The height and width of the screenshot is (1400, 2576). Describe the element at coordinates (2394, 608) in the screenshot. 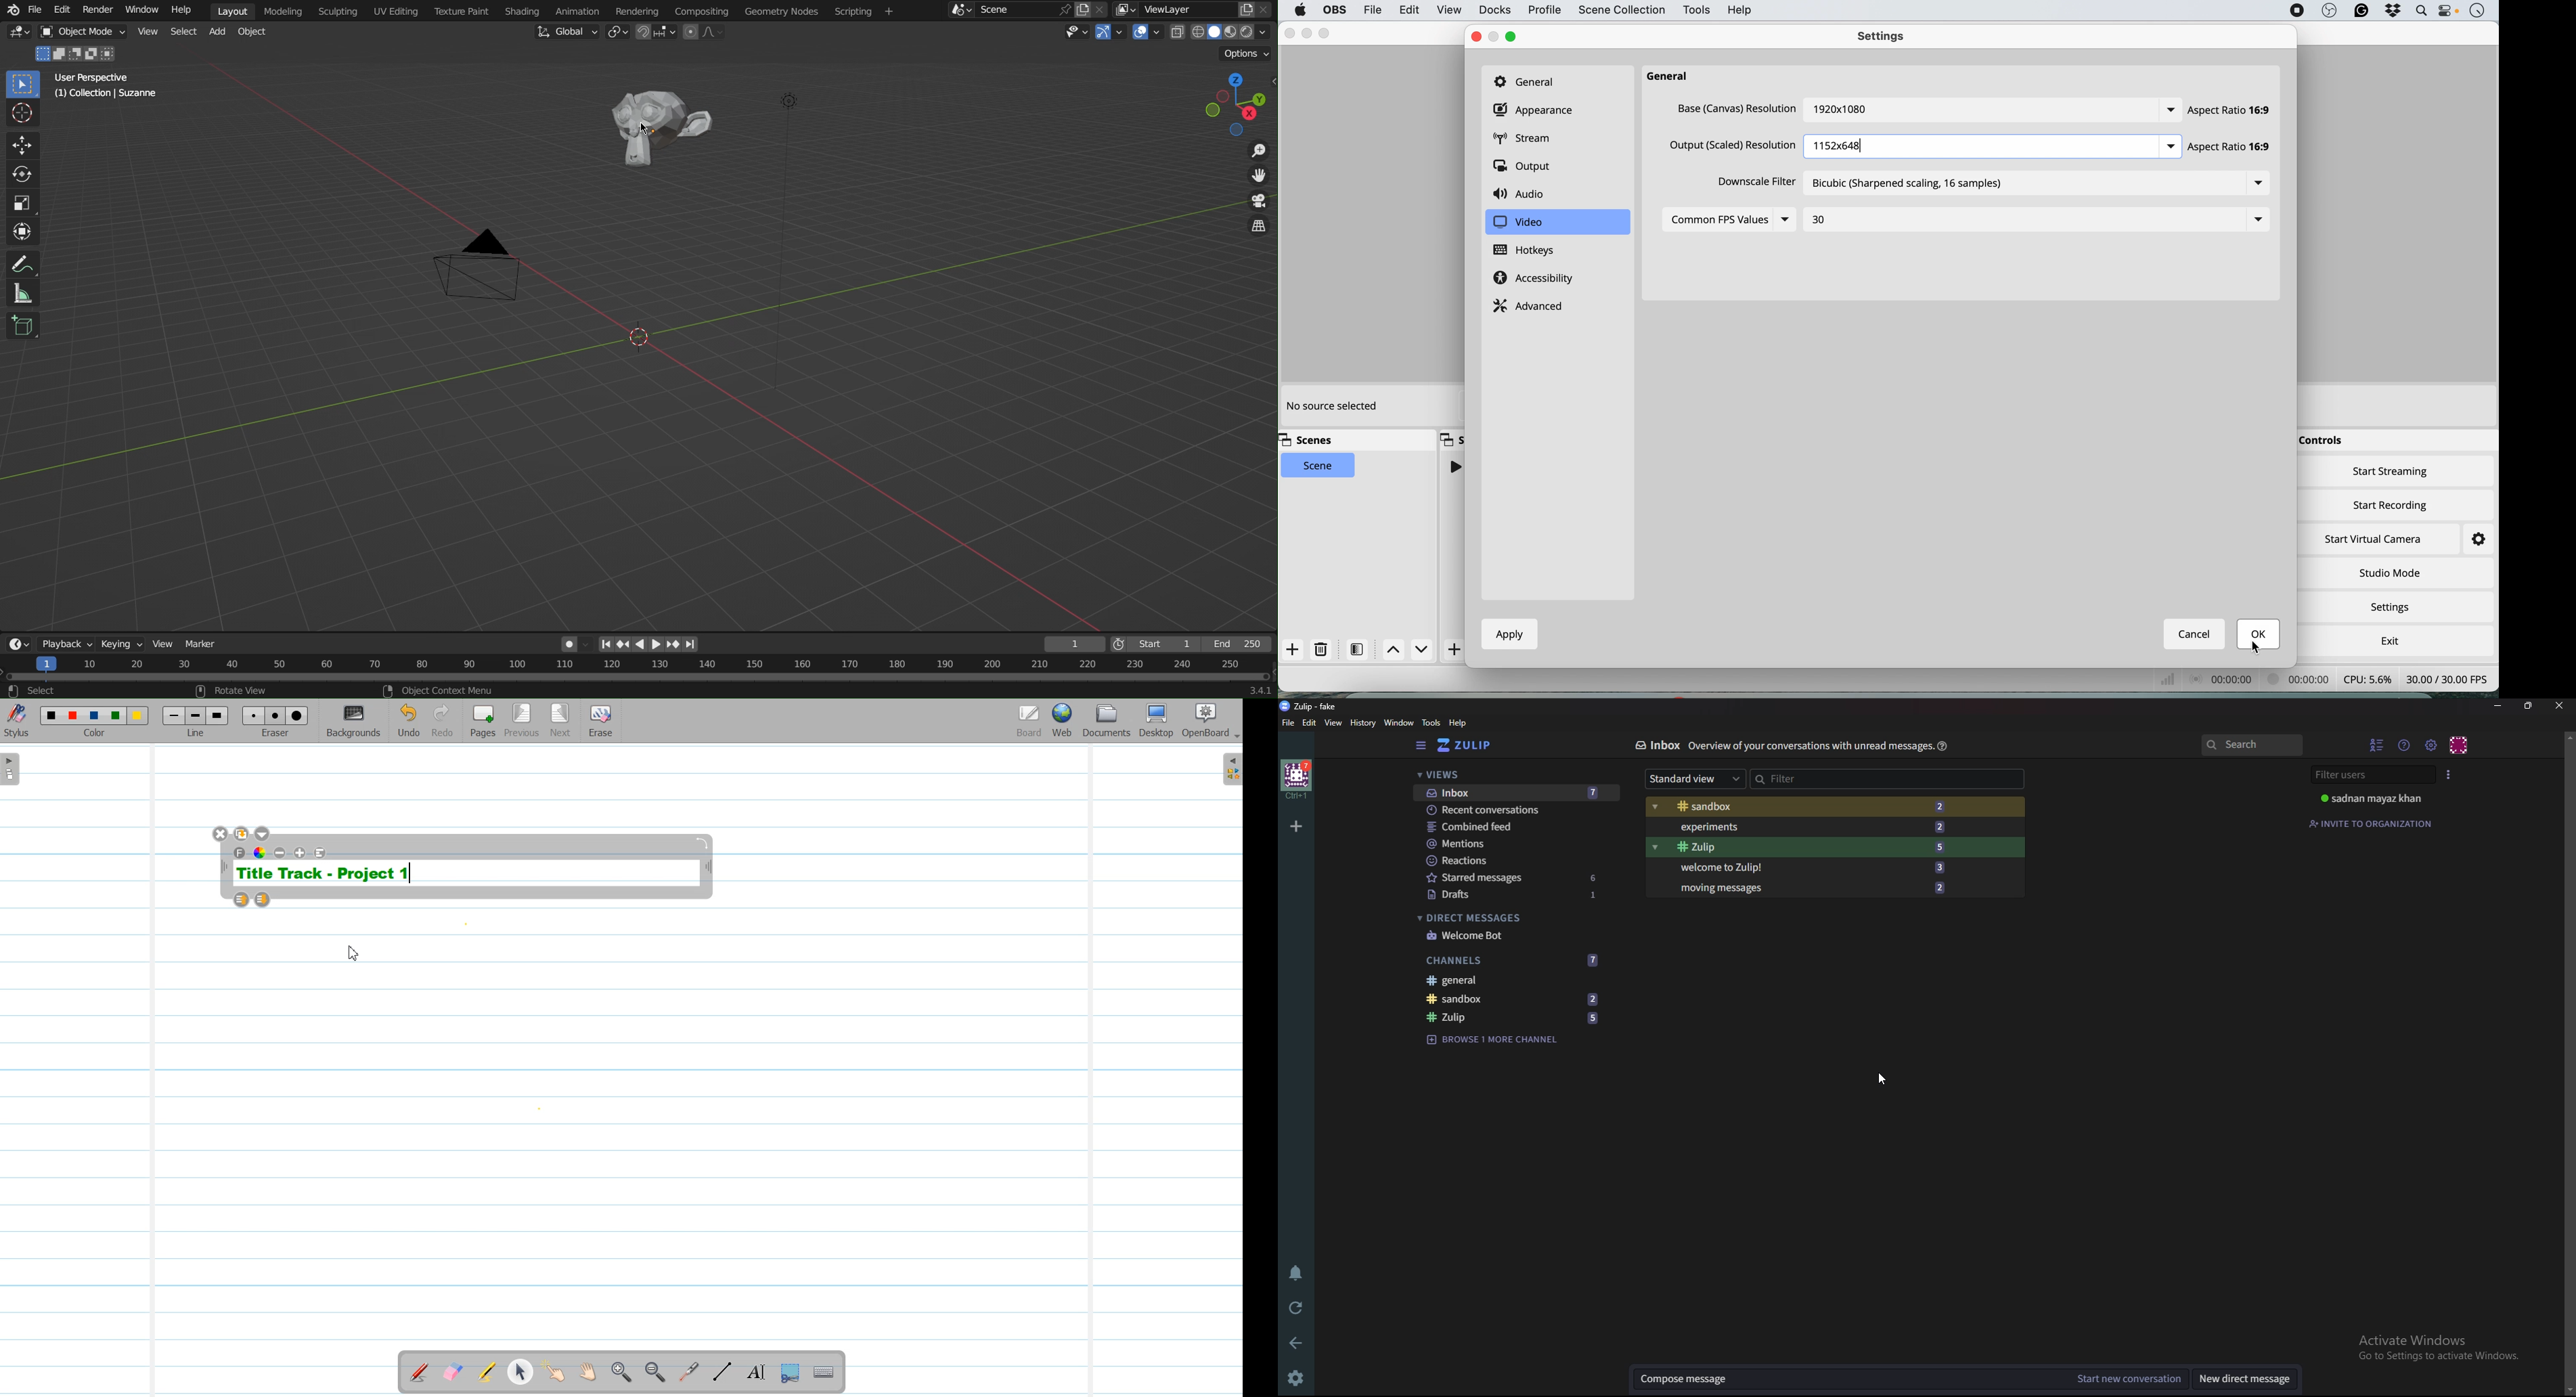

I see `settings` at that location.